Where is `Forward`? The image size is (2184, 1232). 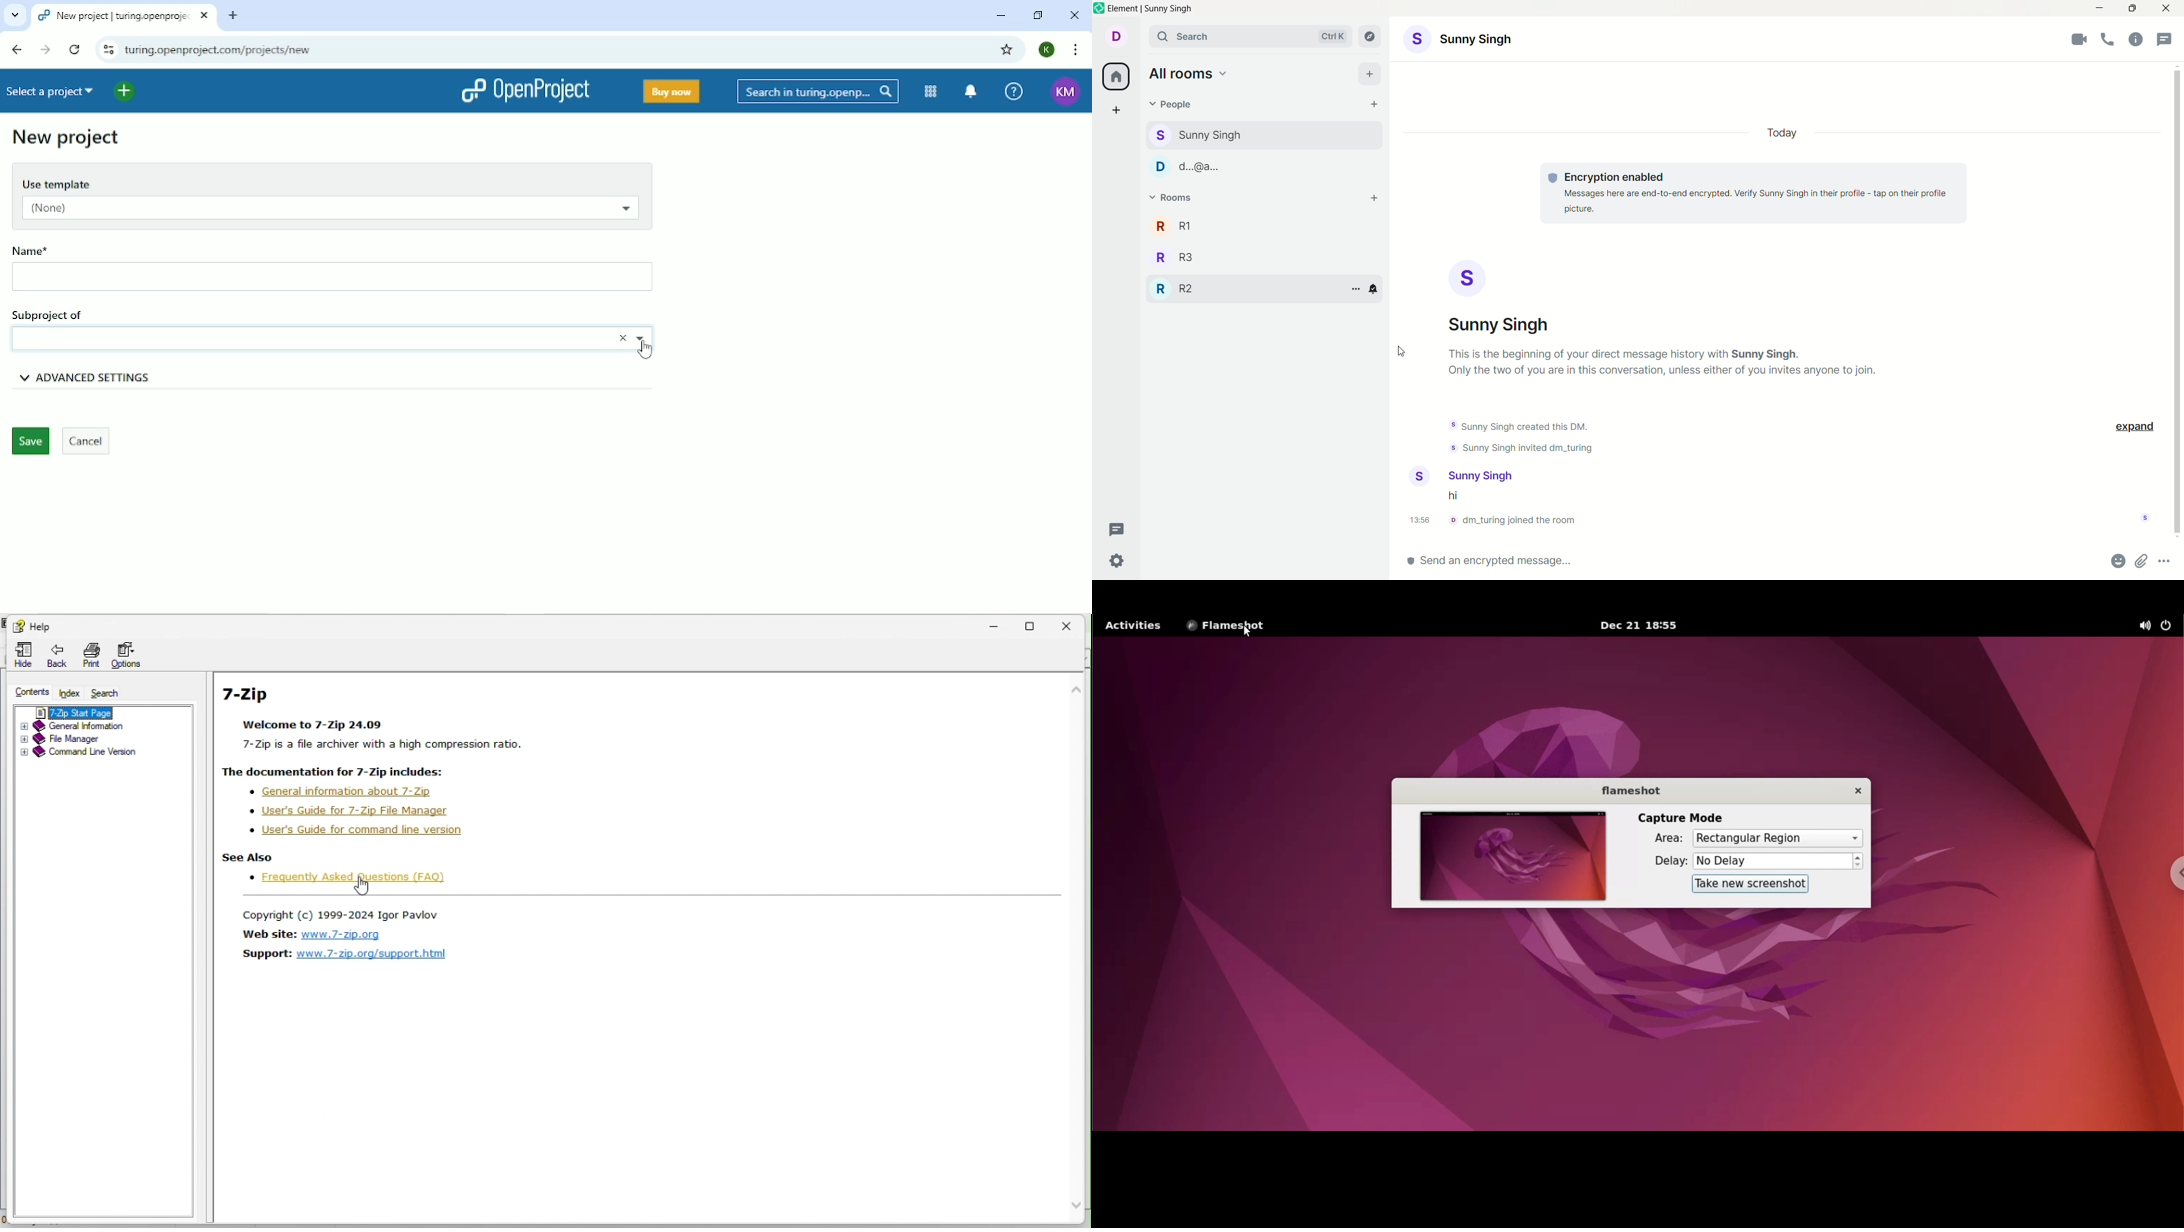
Forward is located at coordinates (46, 50).